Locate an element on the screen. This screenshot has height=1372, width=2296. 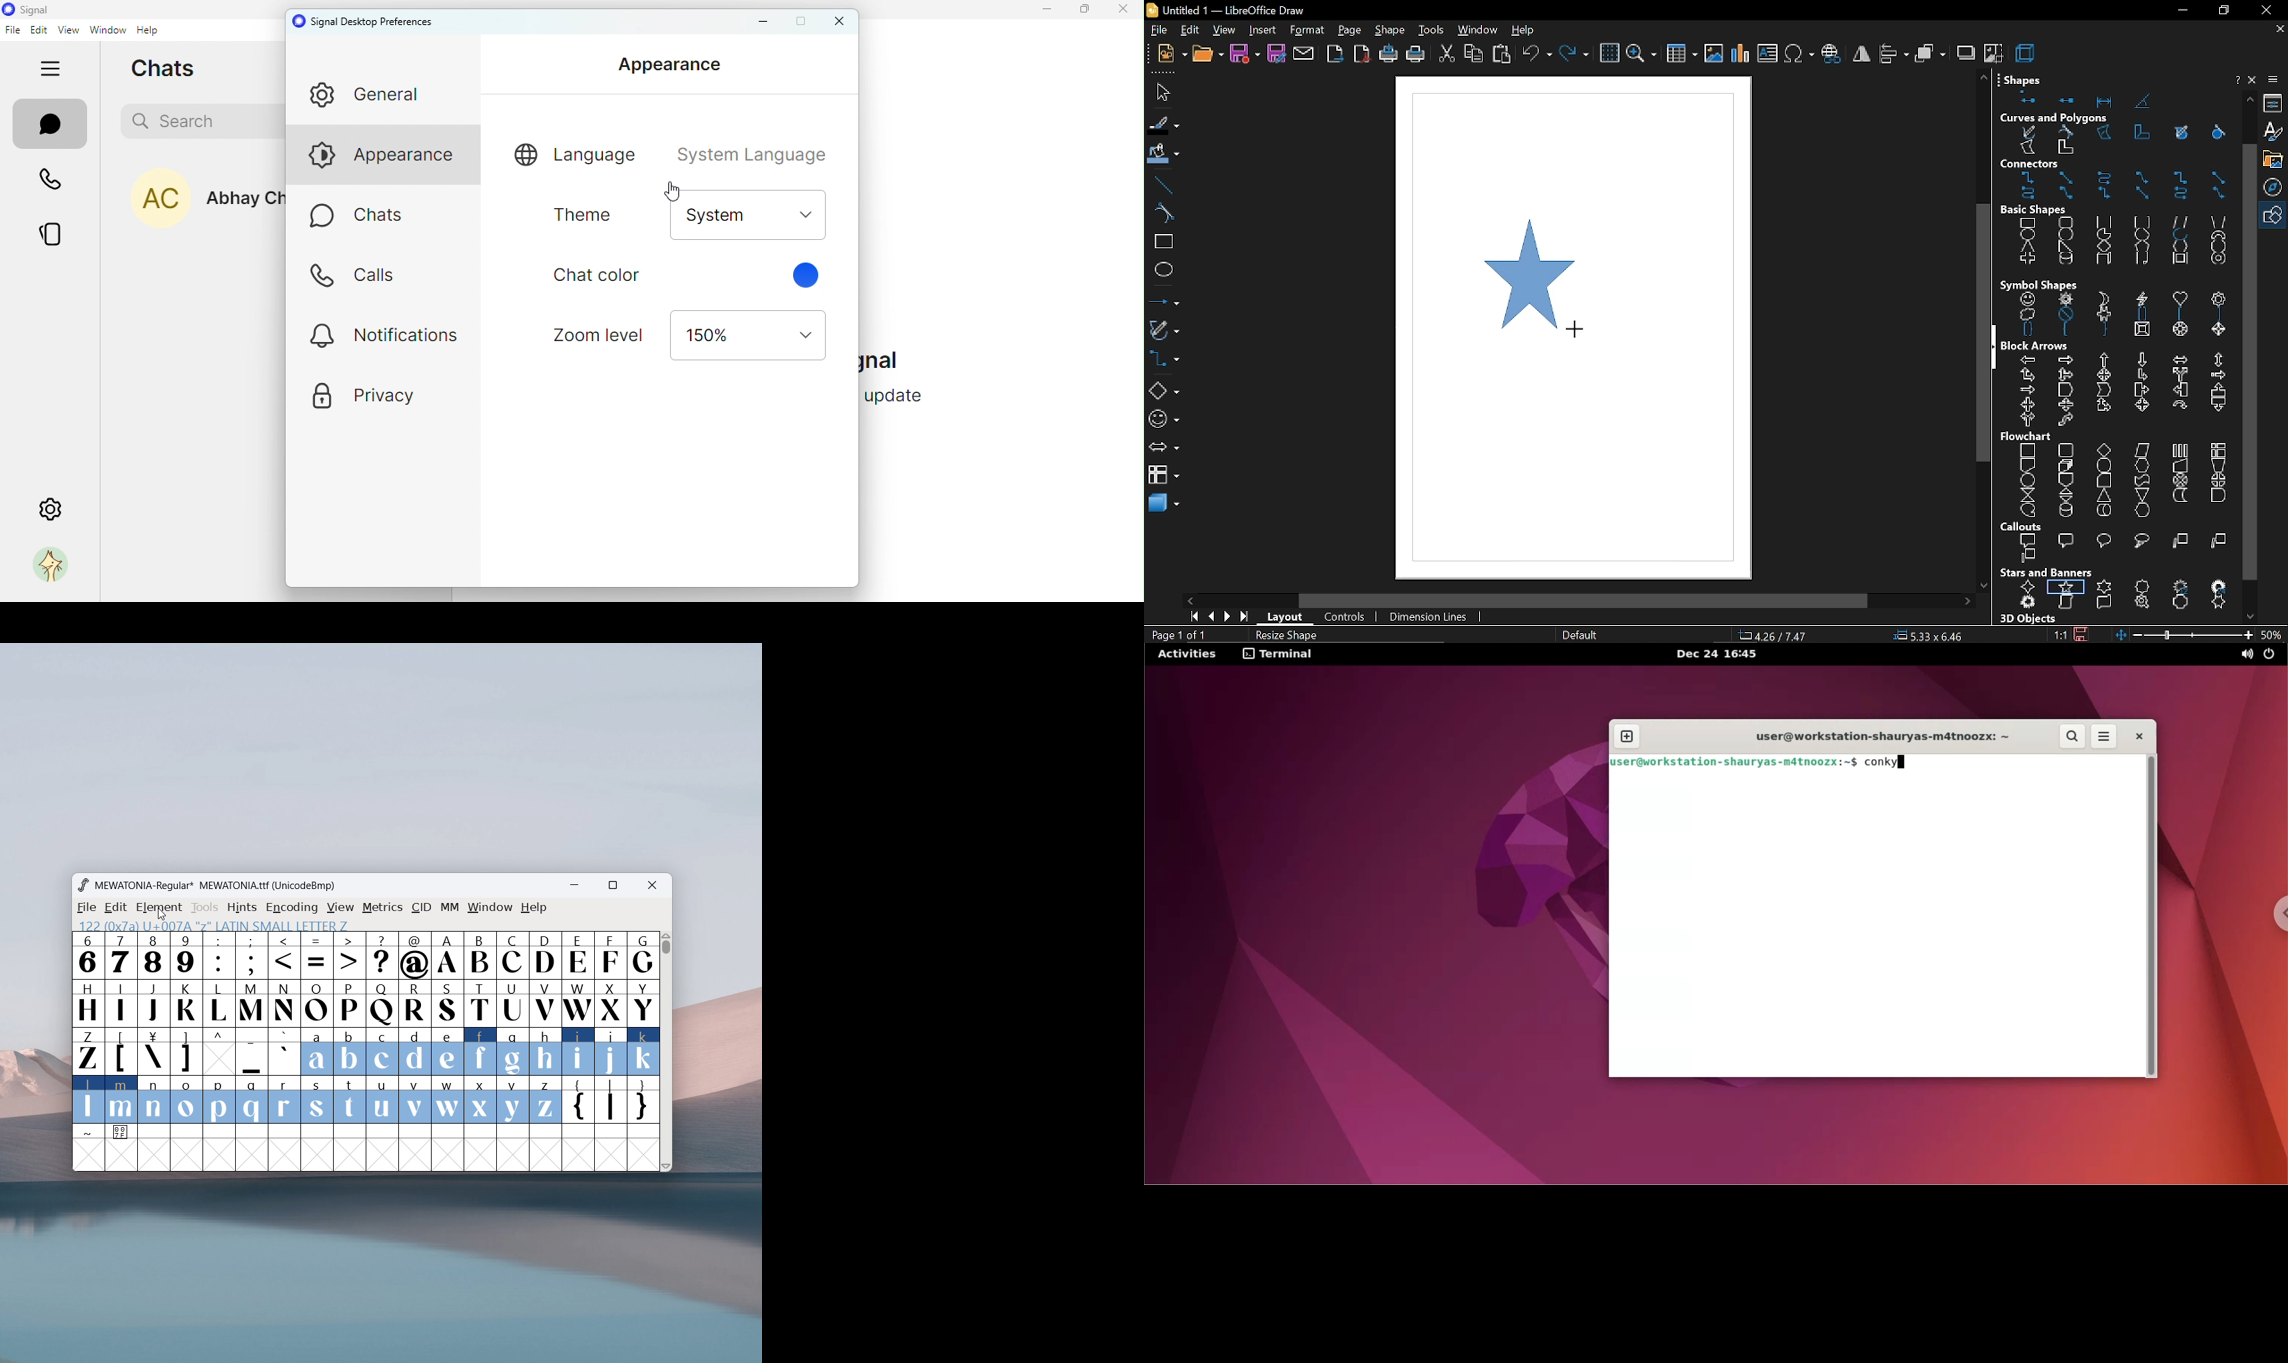
scaling factor is located at coordinates (2060, 635).